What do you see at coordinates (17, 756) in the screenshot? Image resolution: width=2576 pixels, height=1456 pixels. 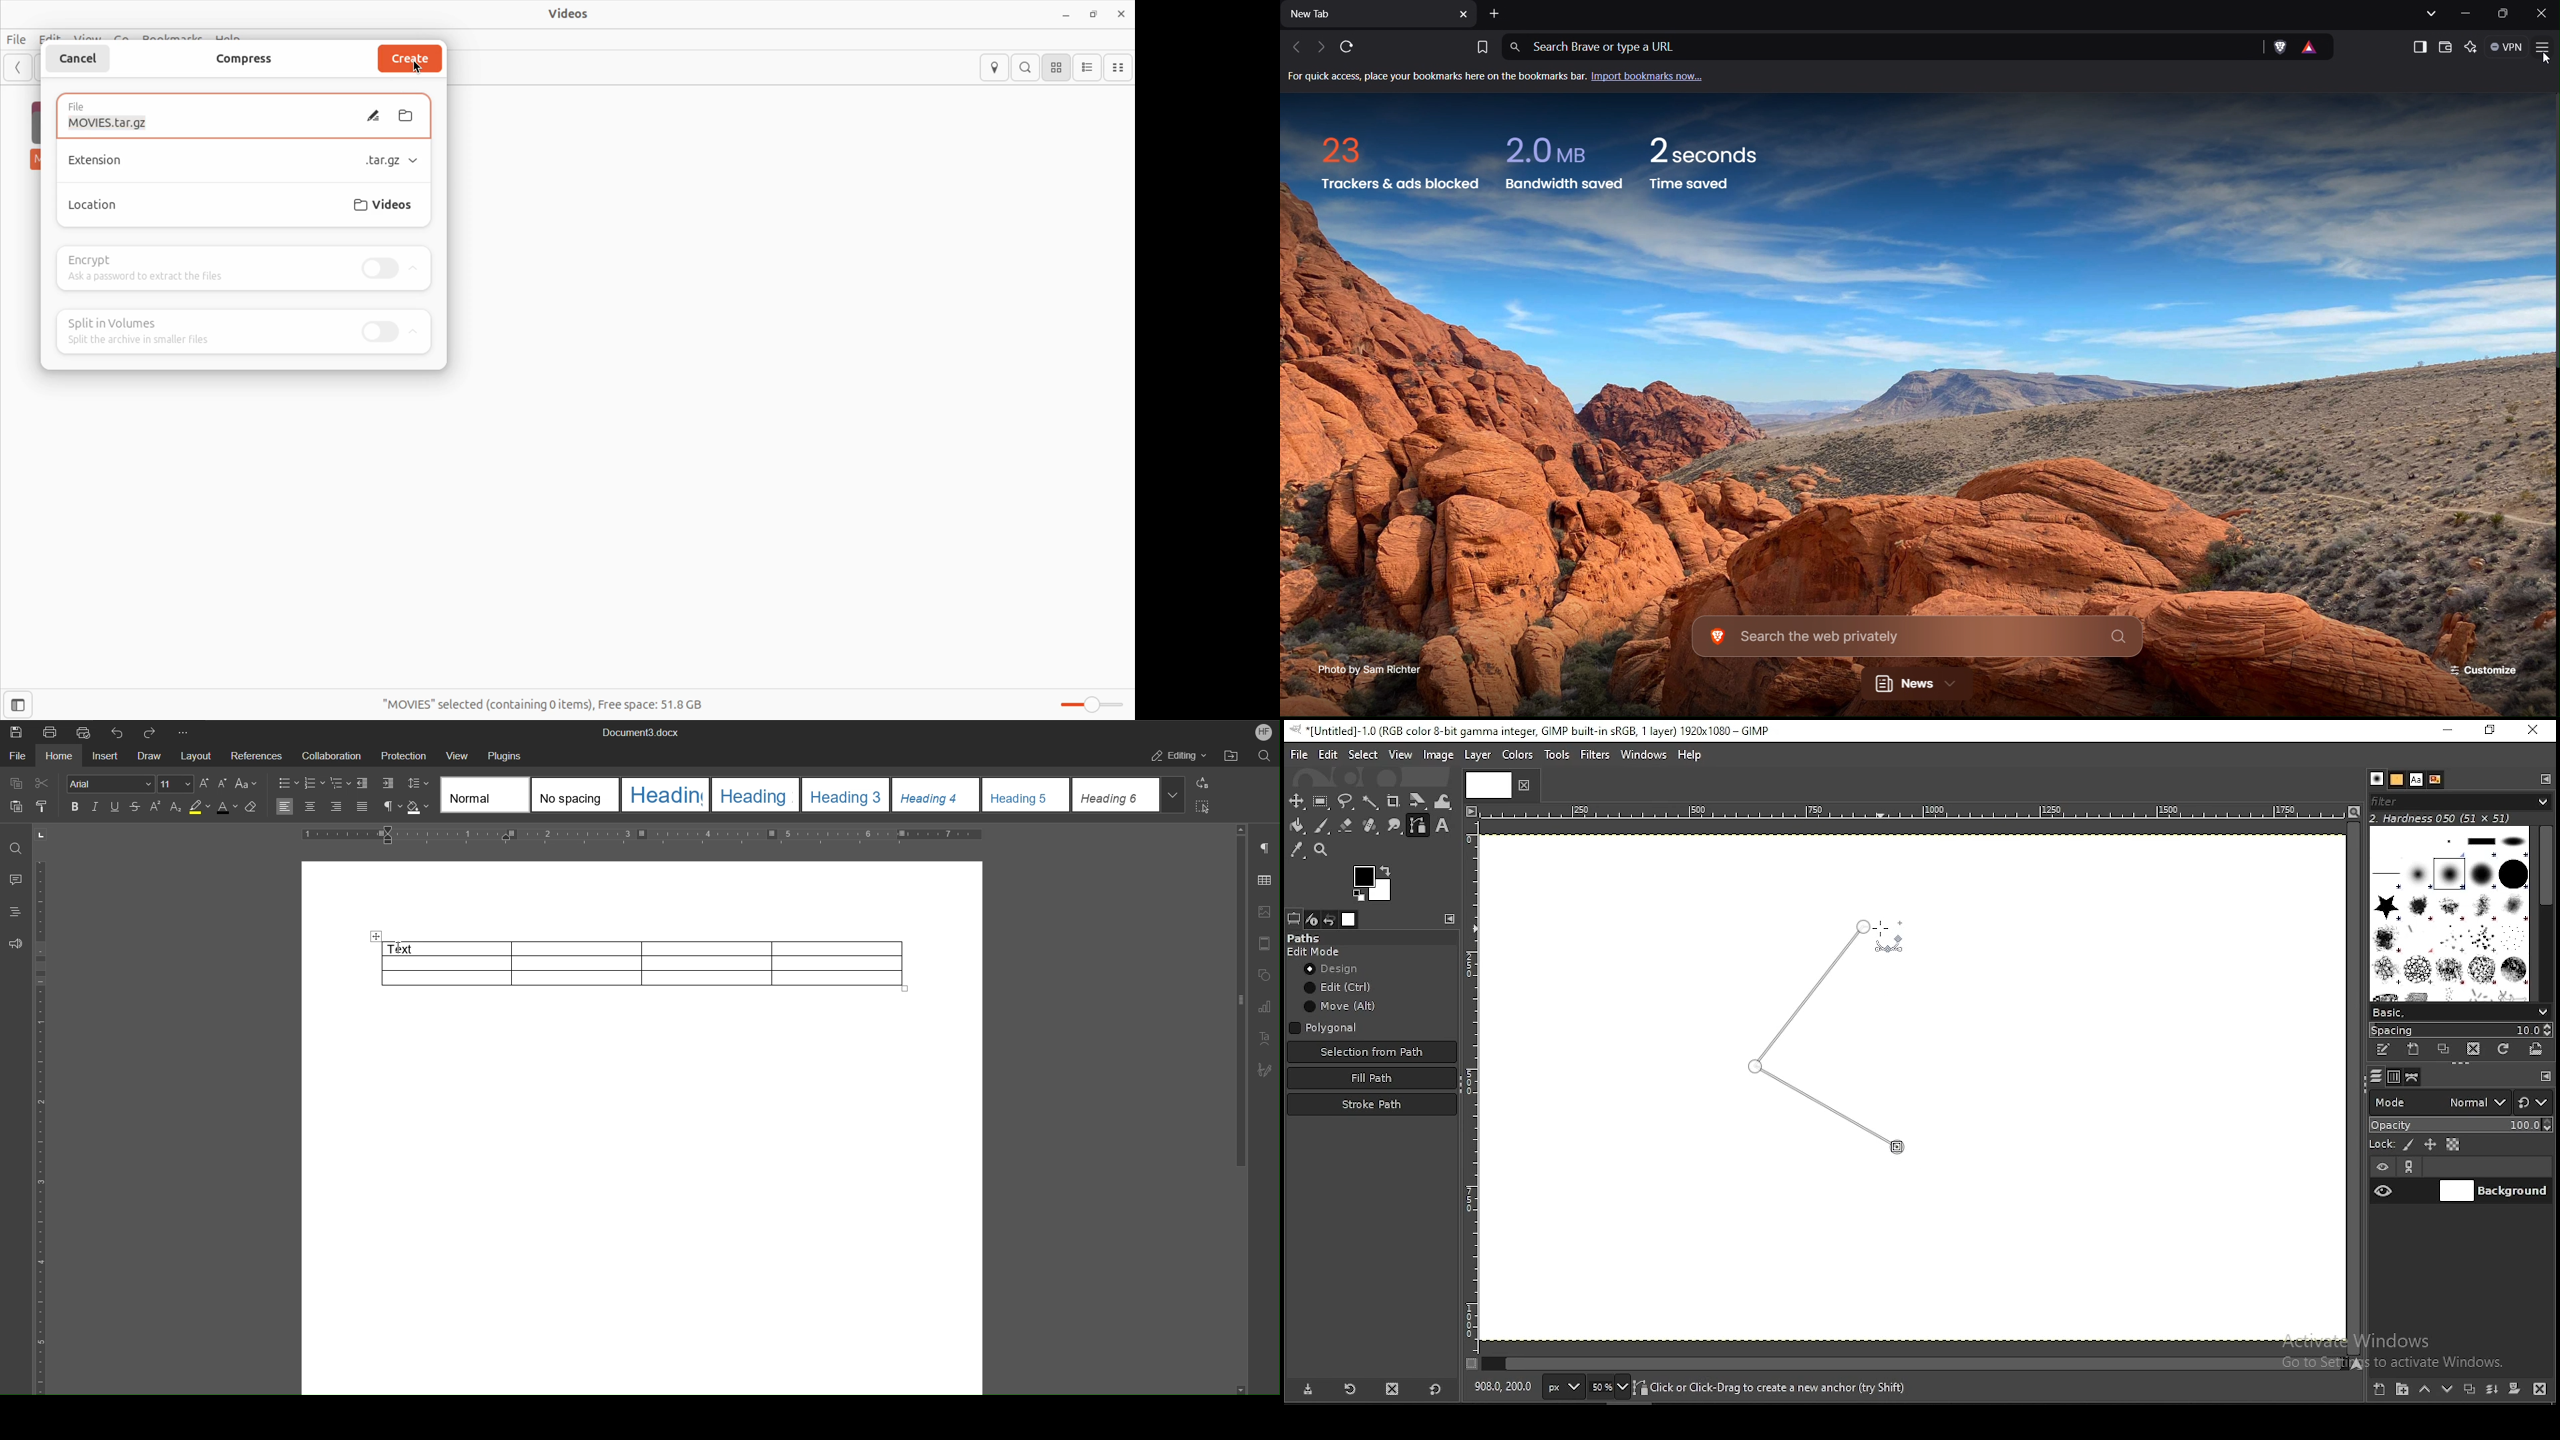 I see `File` at bounding box center [17, 756].